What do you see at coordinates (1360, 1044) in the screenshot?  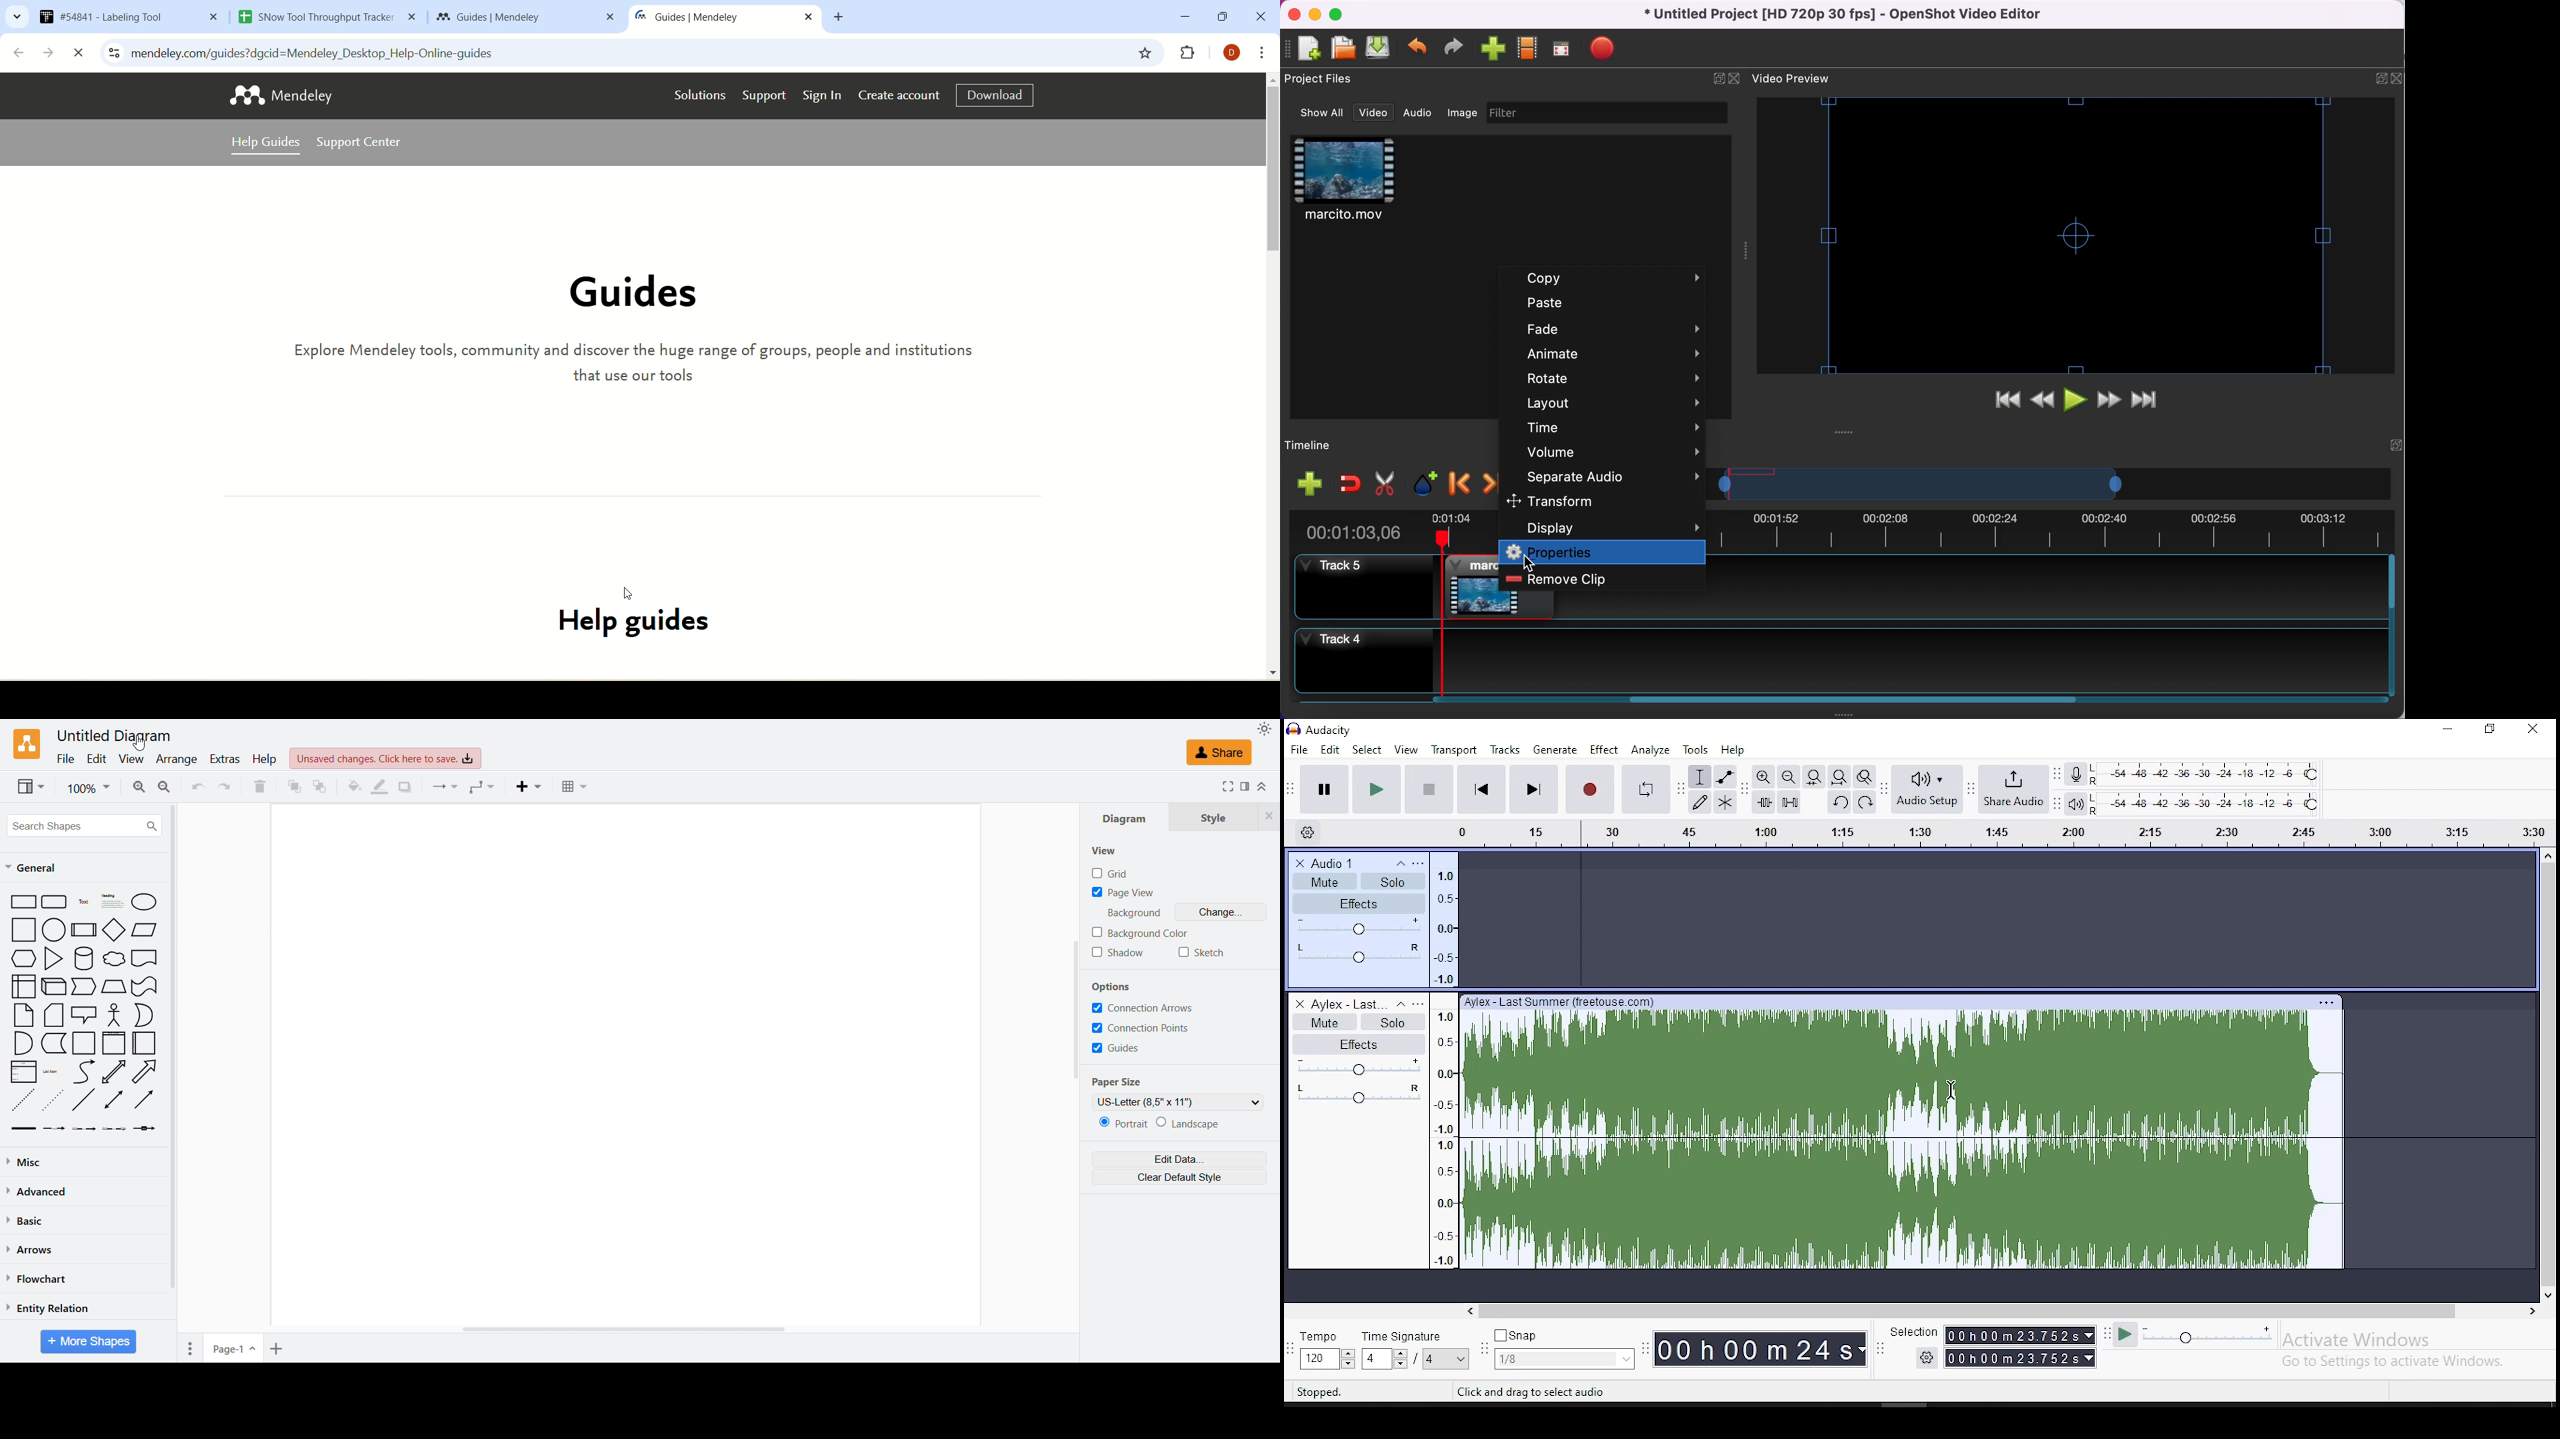 I see `effects` at bounding box center [1360, 1044].